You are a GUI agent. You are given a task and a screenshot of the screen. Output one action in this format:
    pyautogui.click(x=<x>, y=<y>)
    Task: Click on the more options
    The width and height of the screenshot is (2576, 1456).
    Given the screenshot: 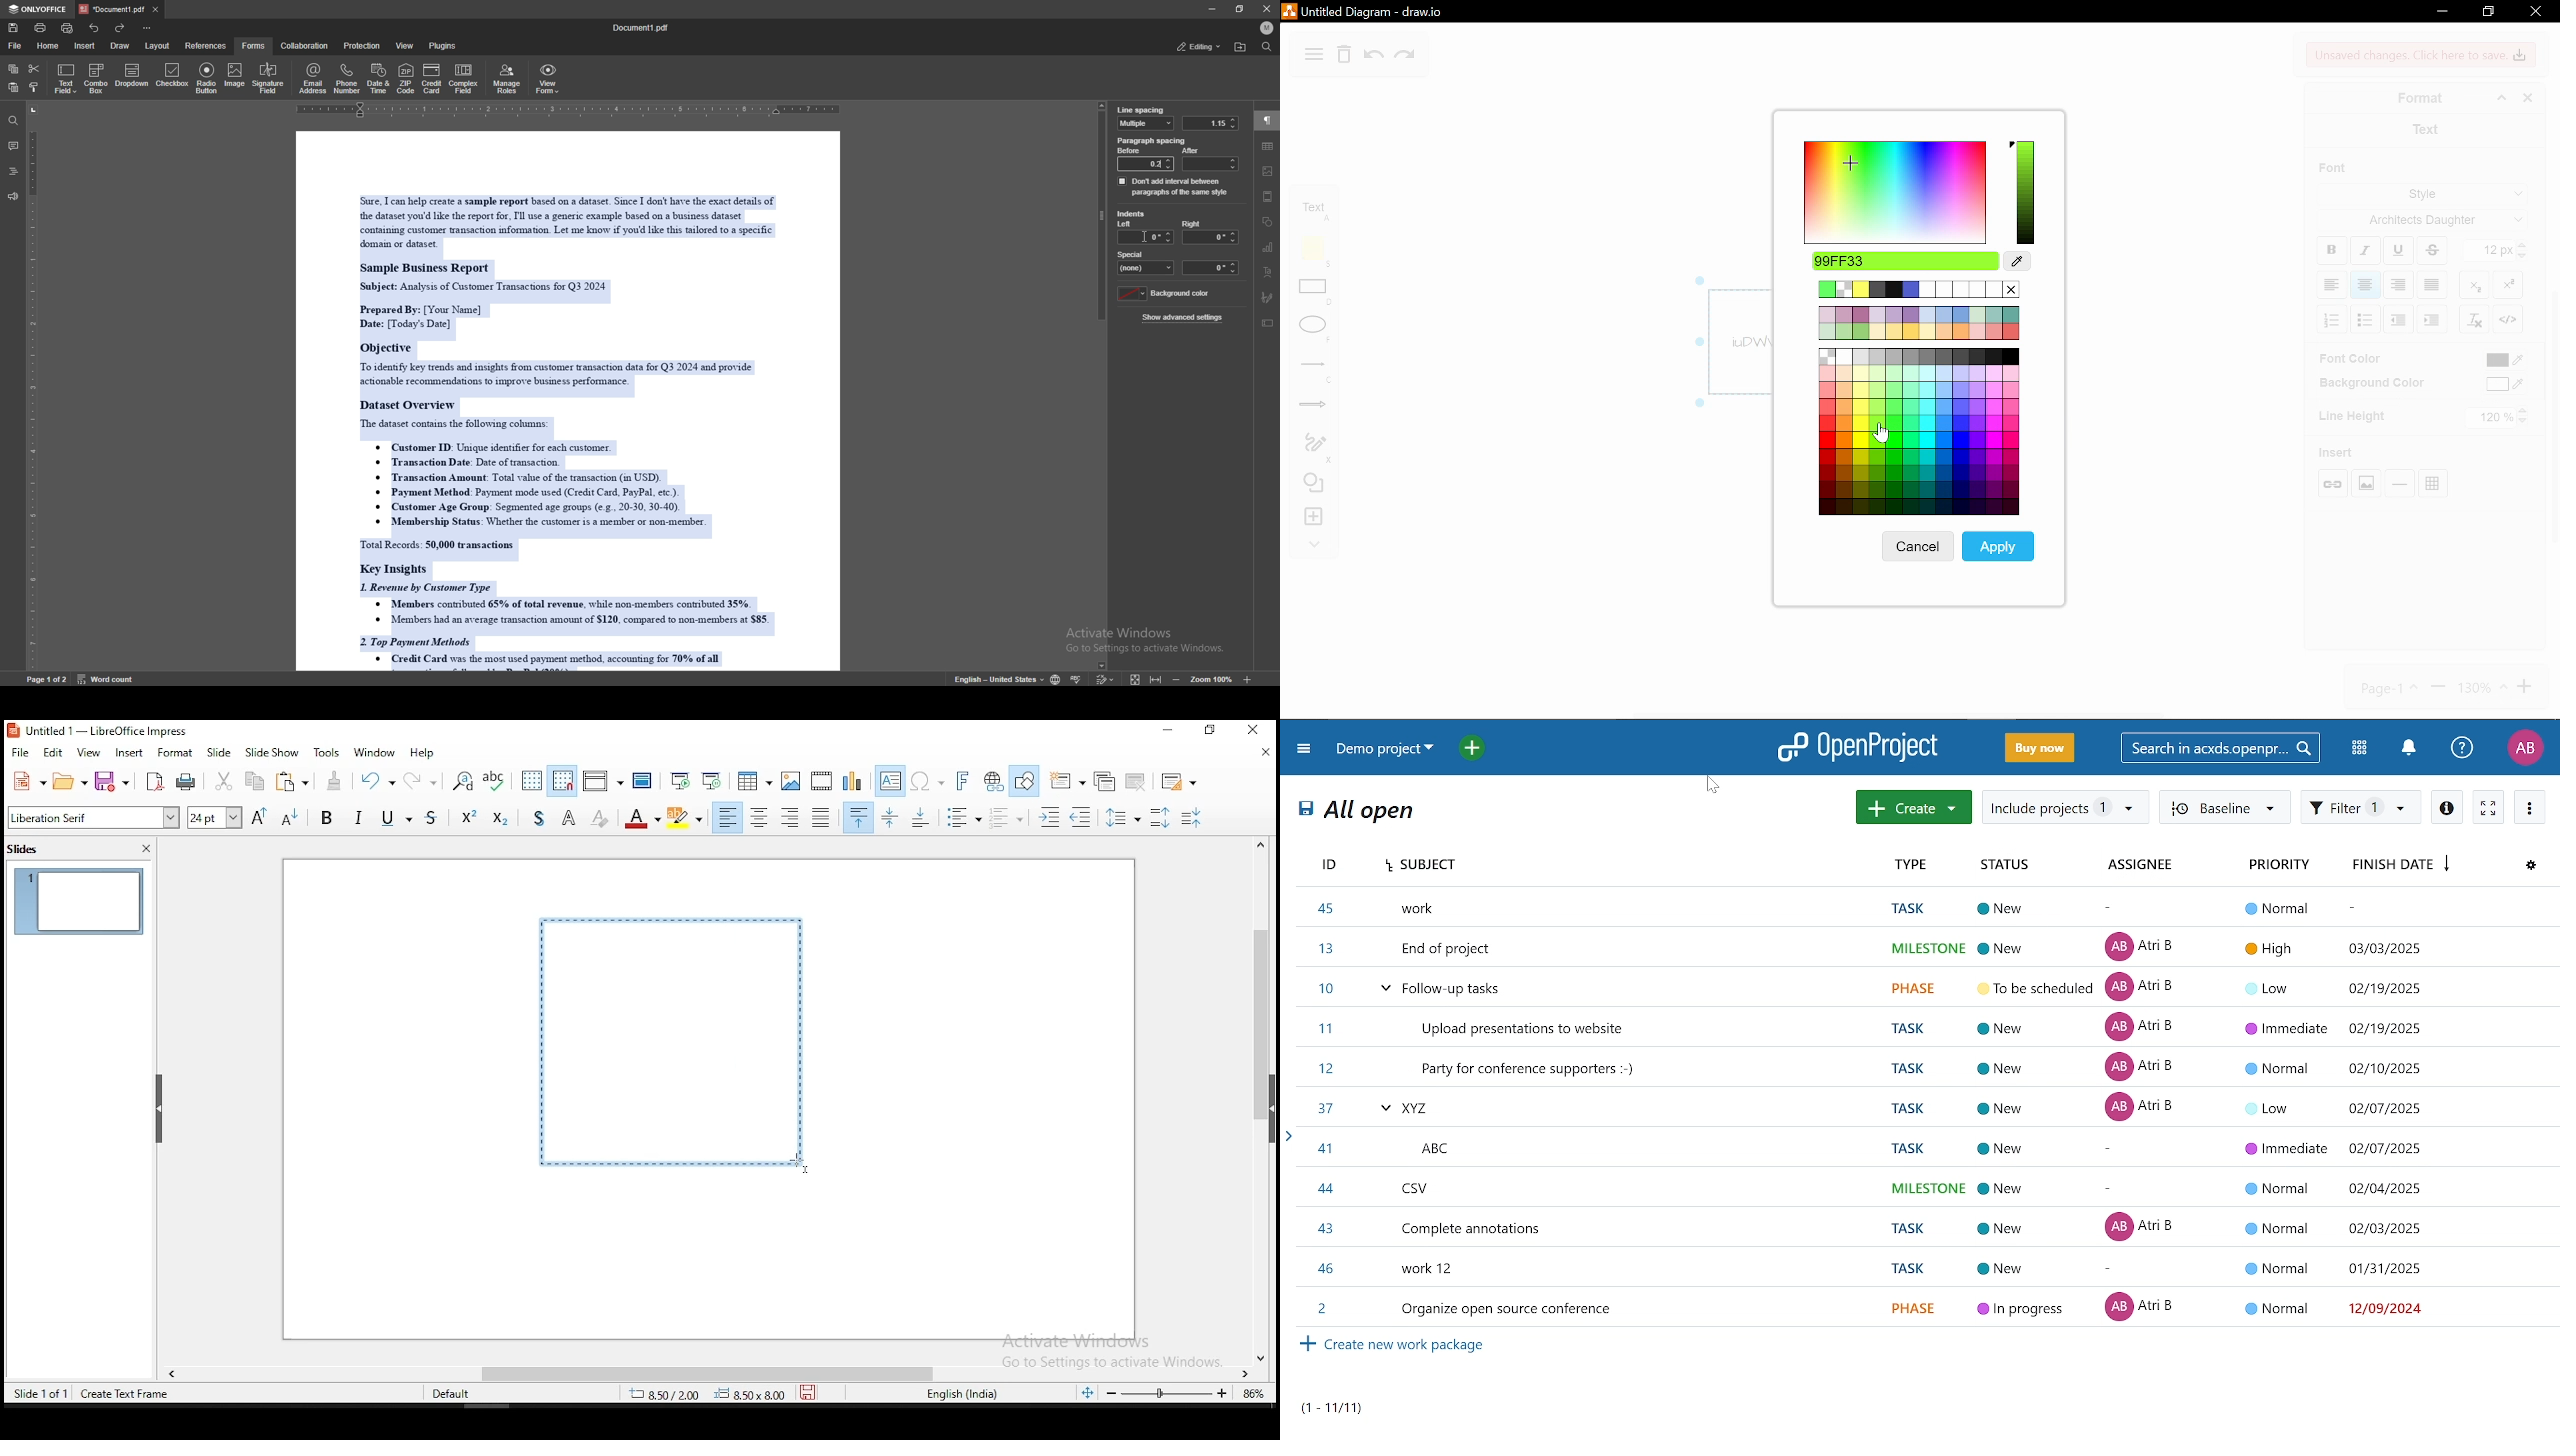 What is the action you would take?
    pyautogui.click(x=2530, y=807)
    